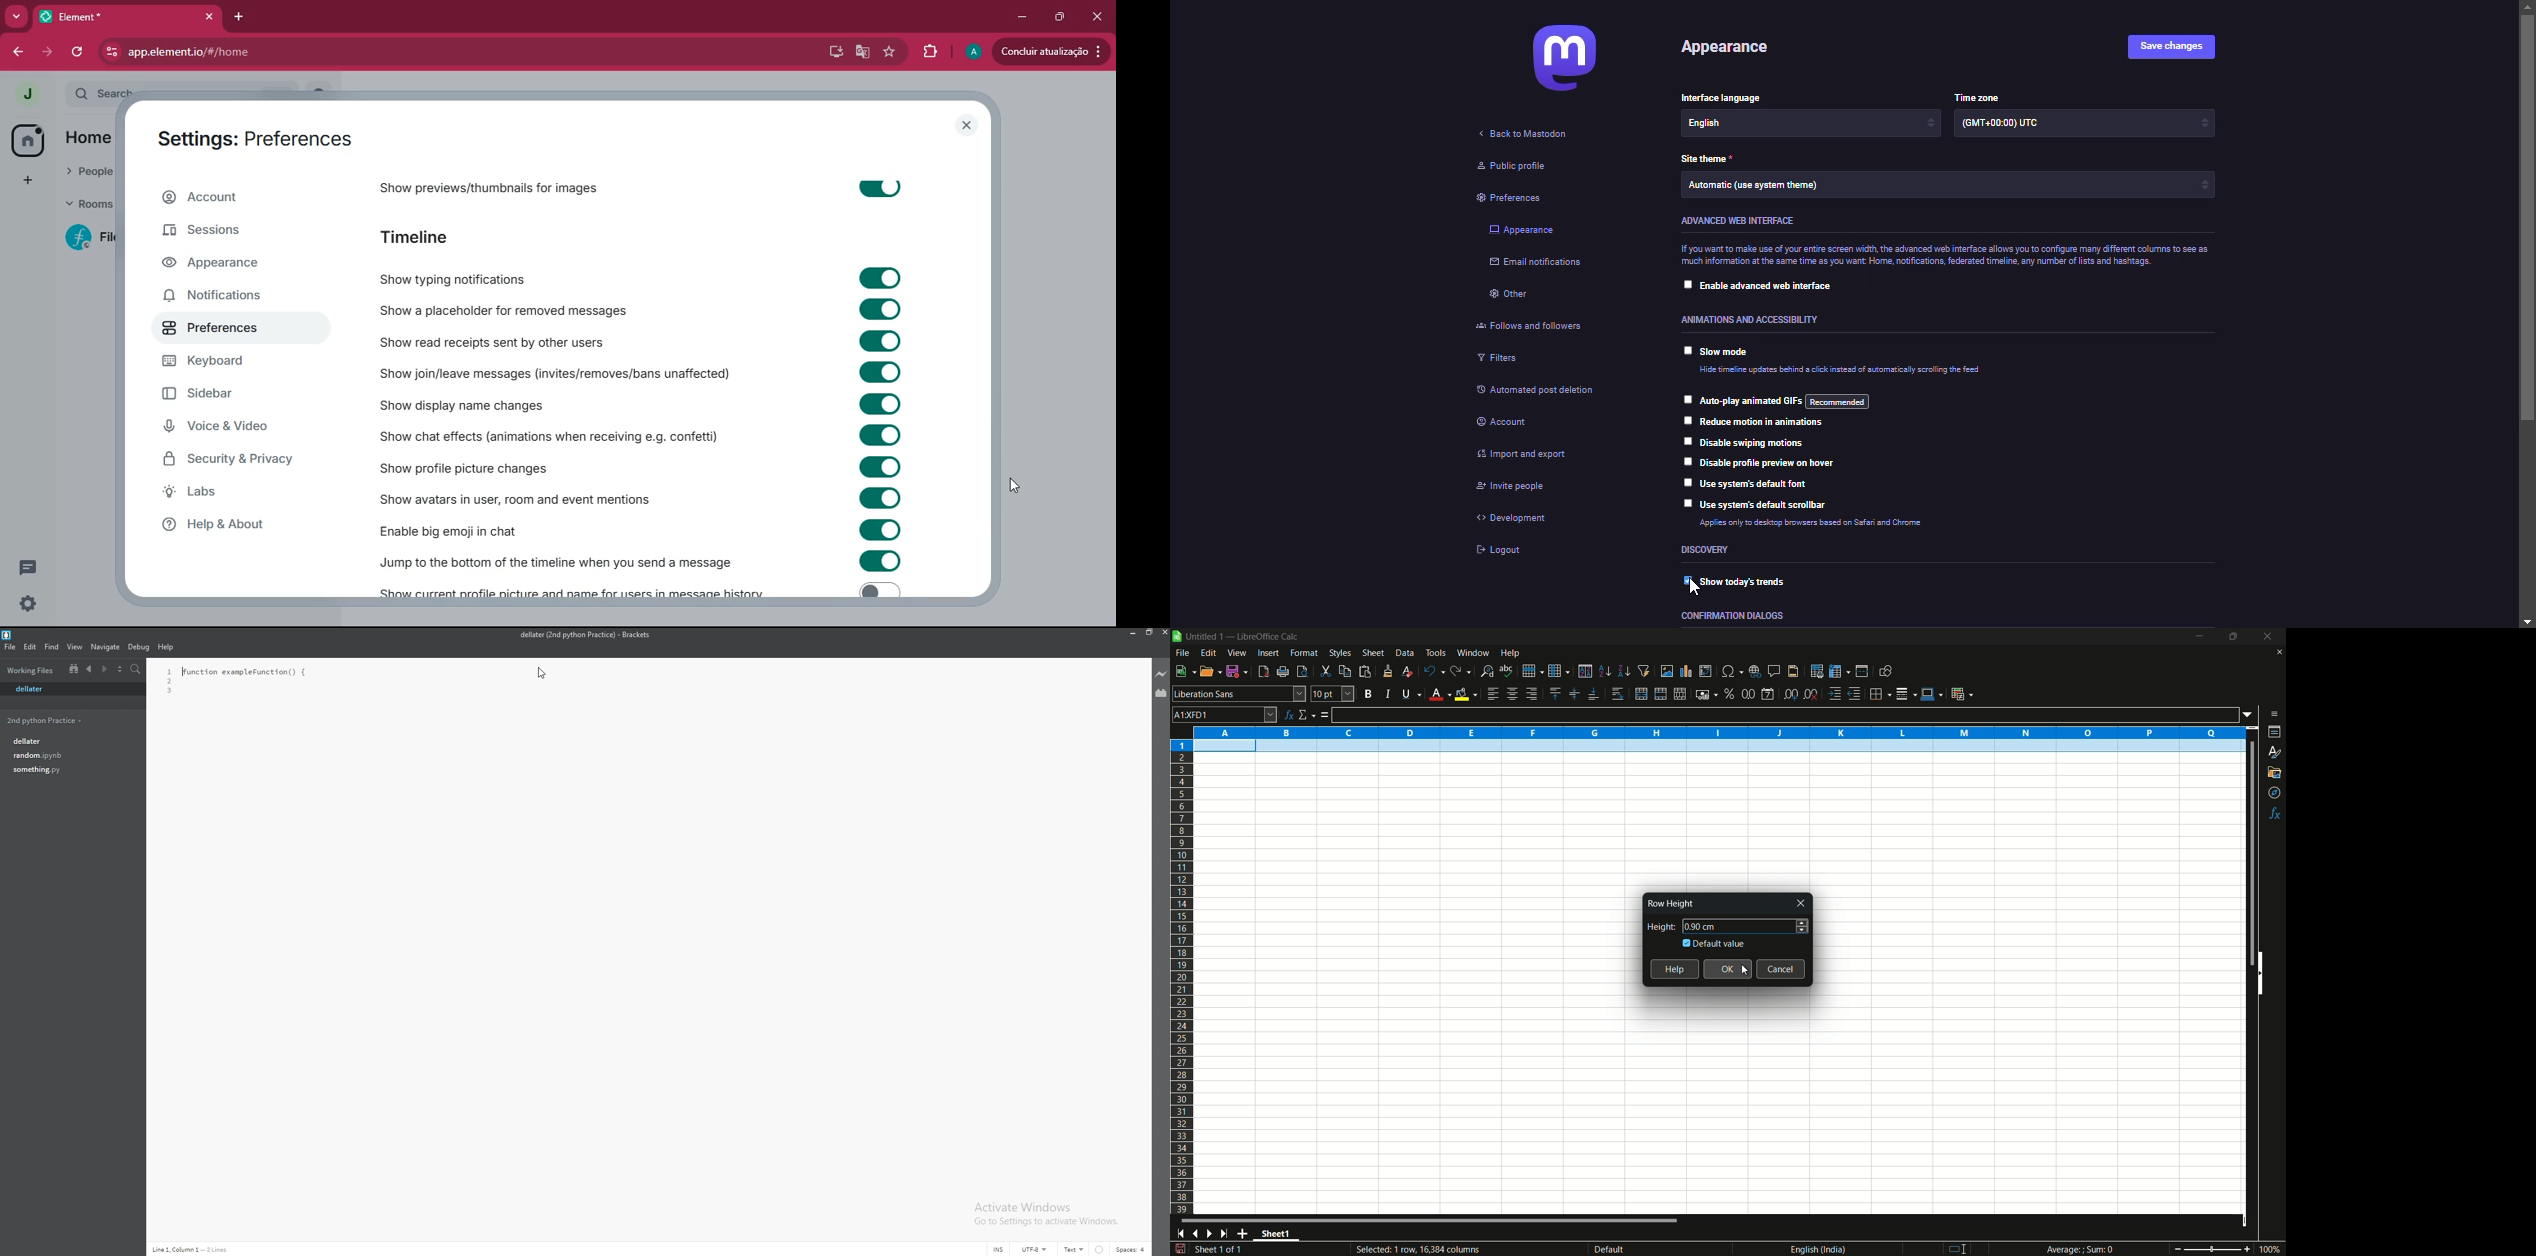 The height and width of the screenshot is (1260, 2548). What do you see at coordinates (1715, 943) in the screenshot?
I see `default value` at bounding box center [1715, 943].